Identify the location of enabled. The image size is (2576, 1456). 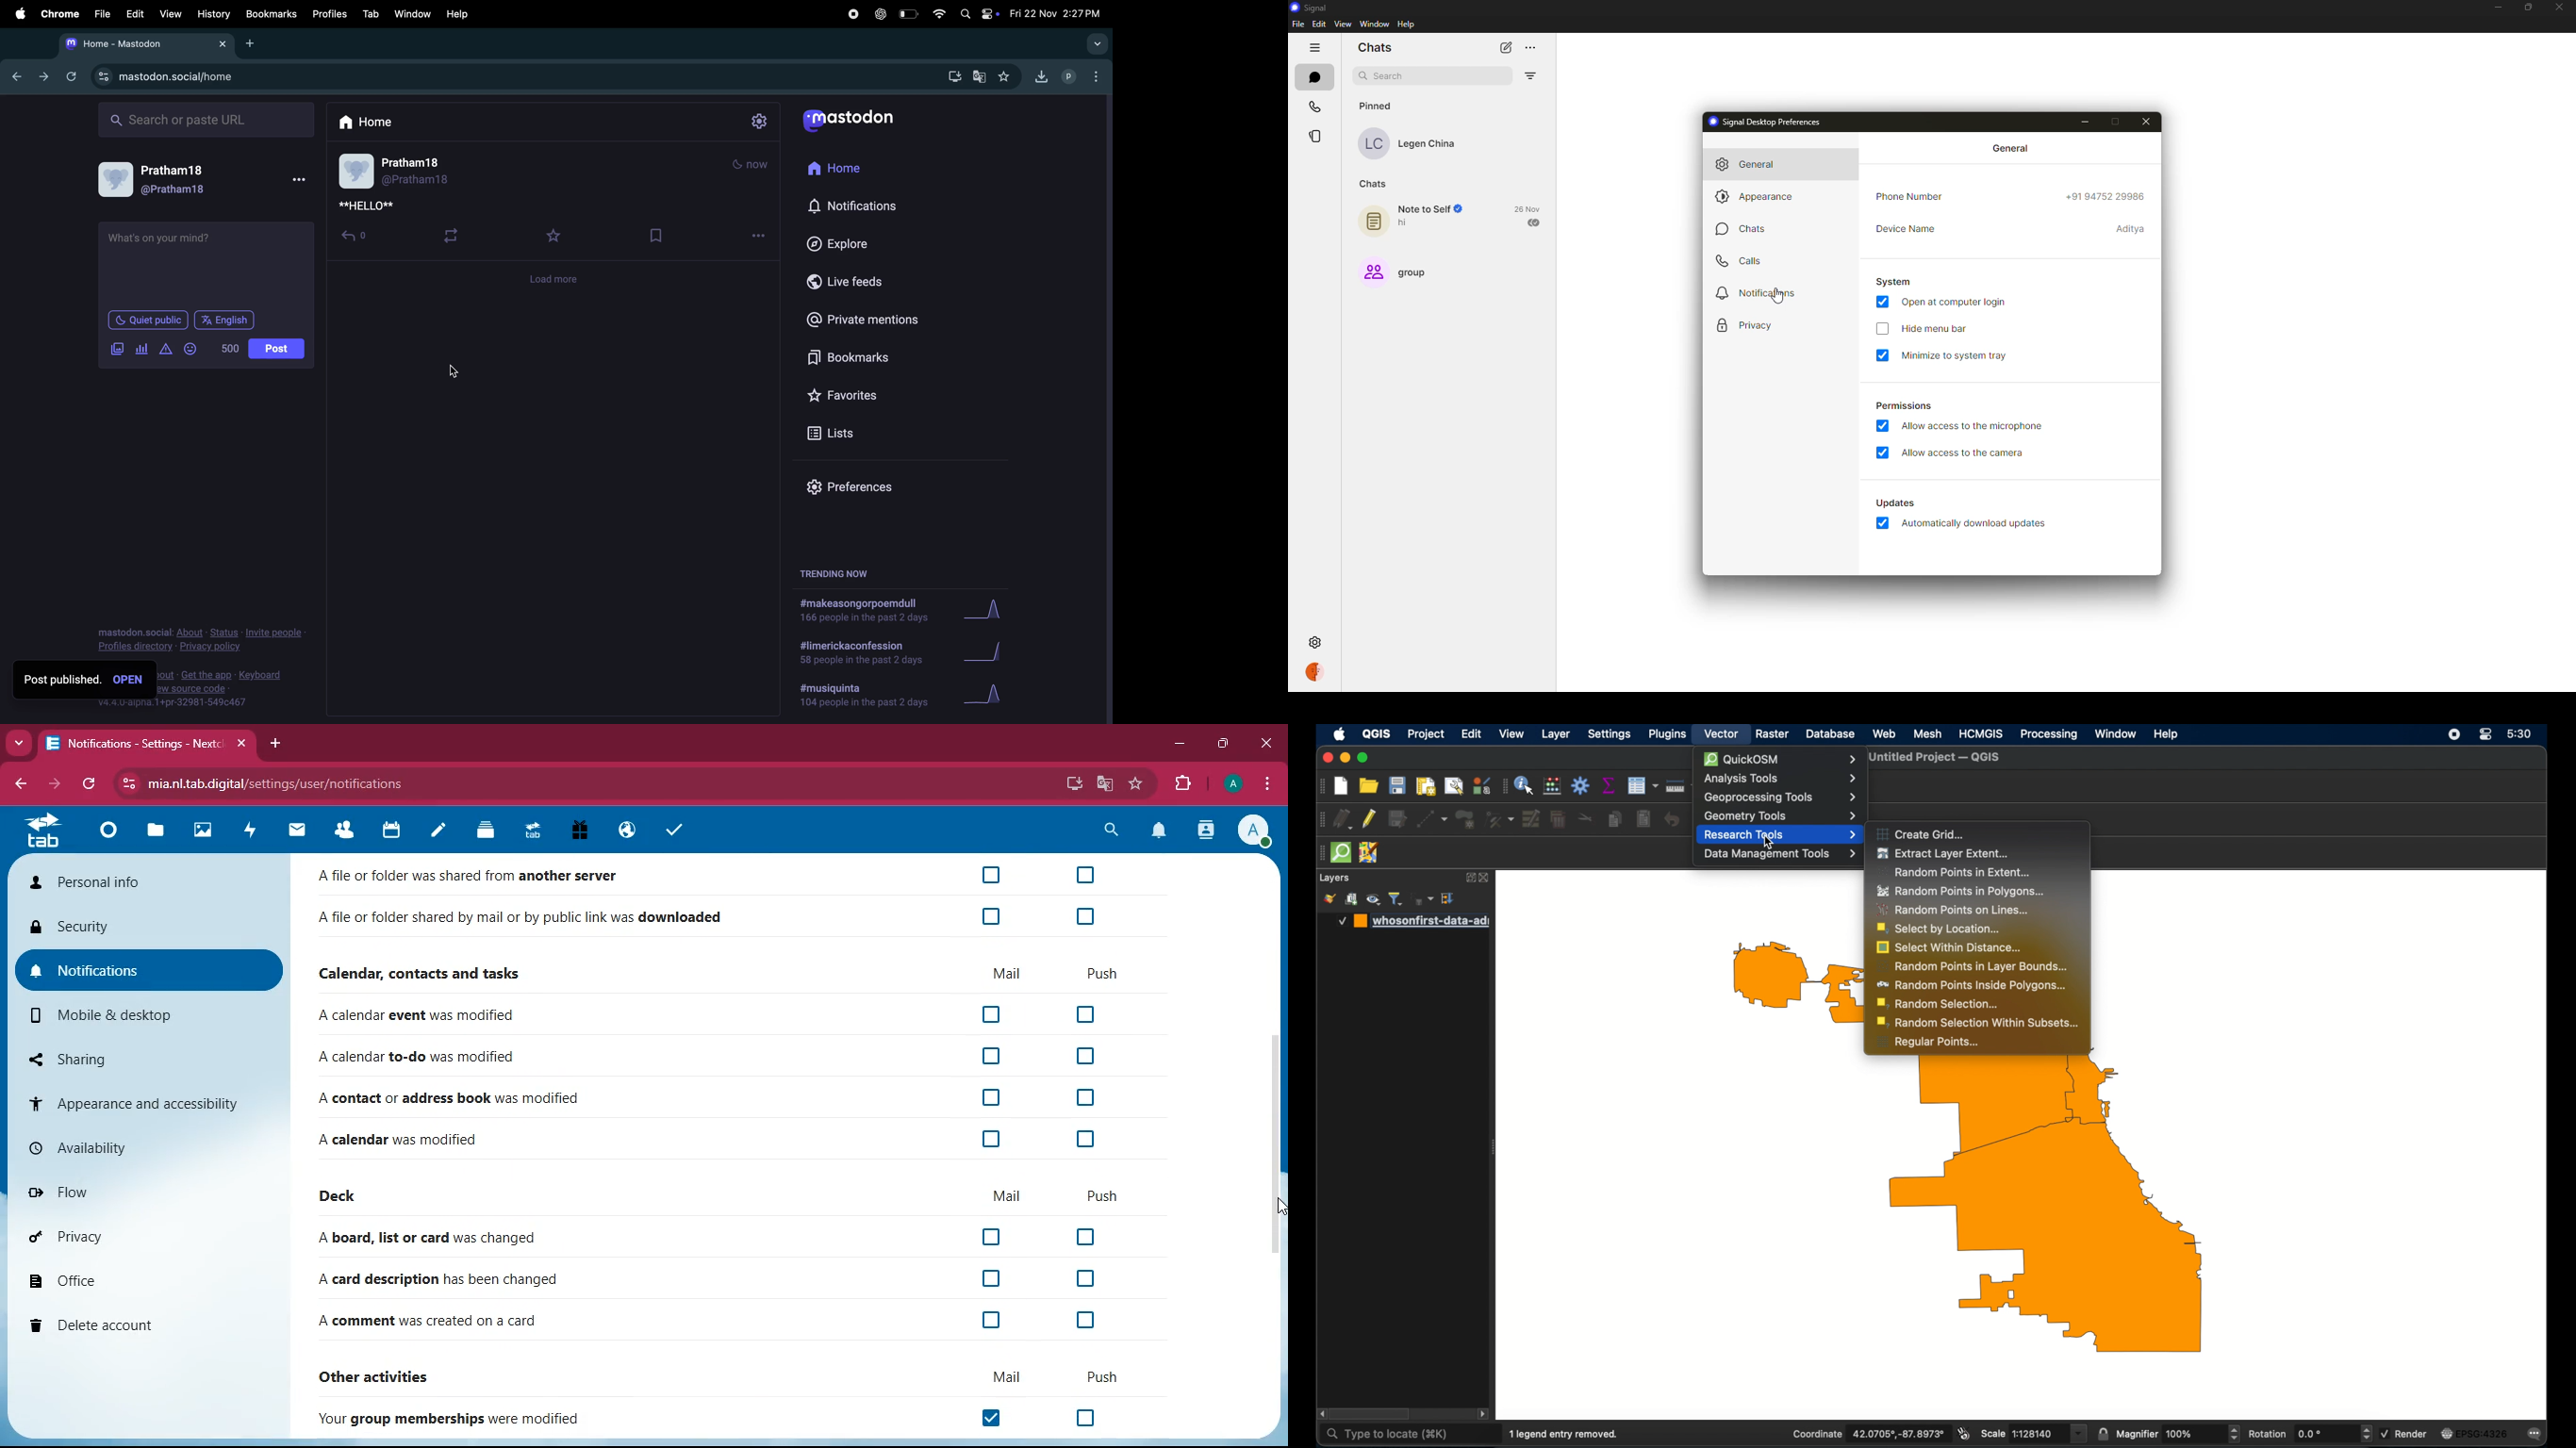
(1882, 302).